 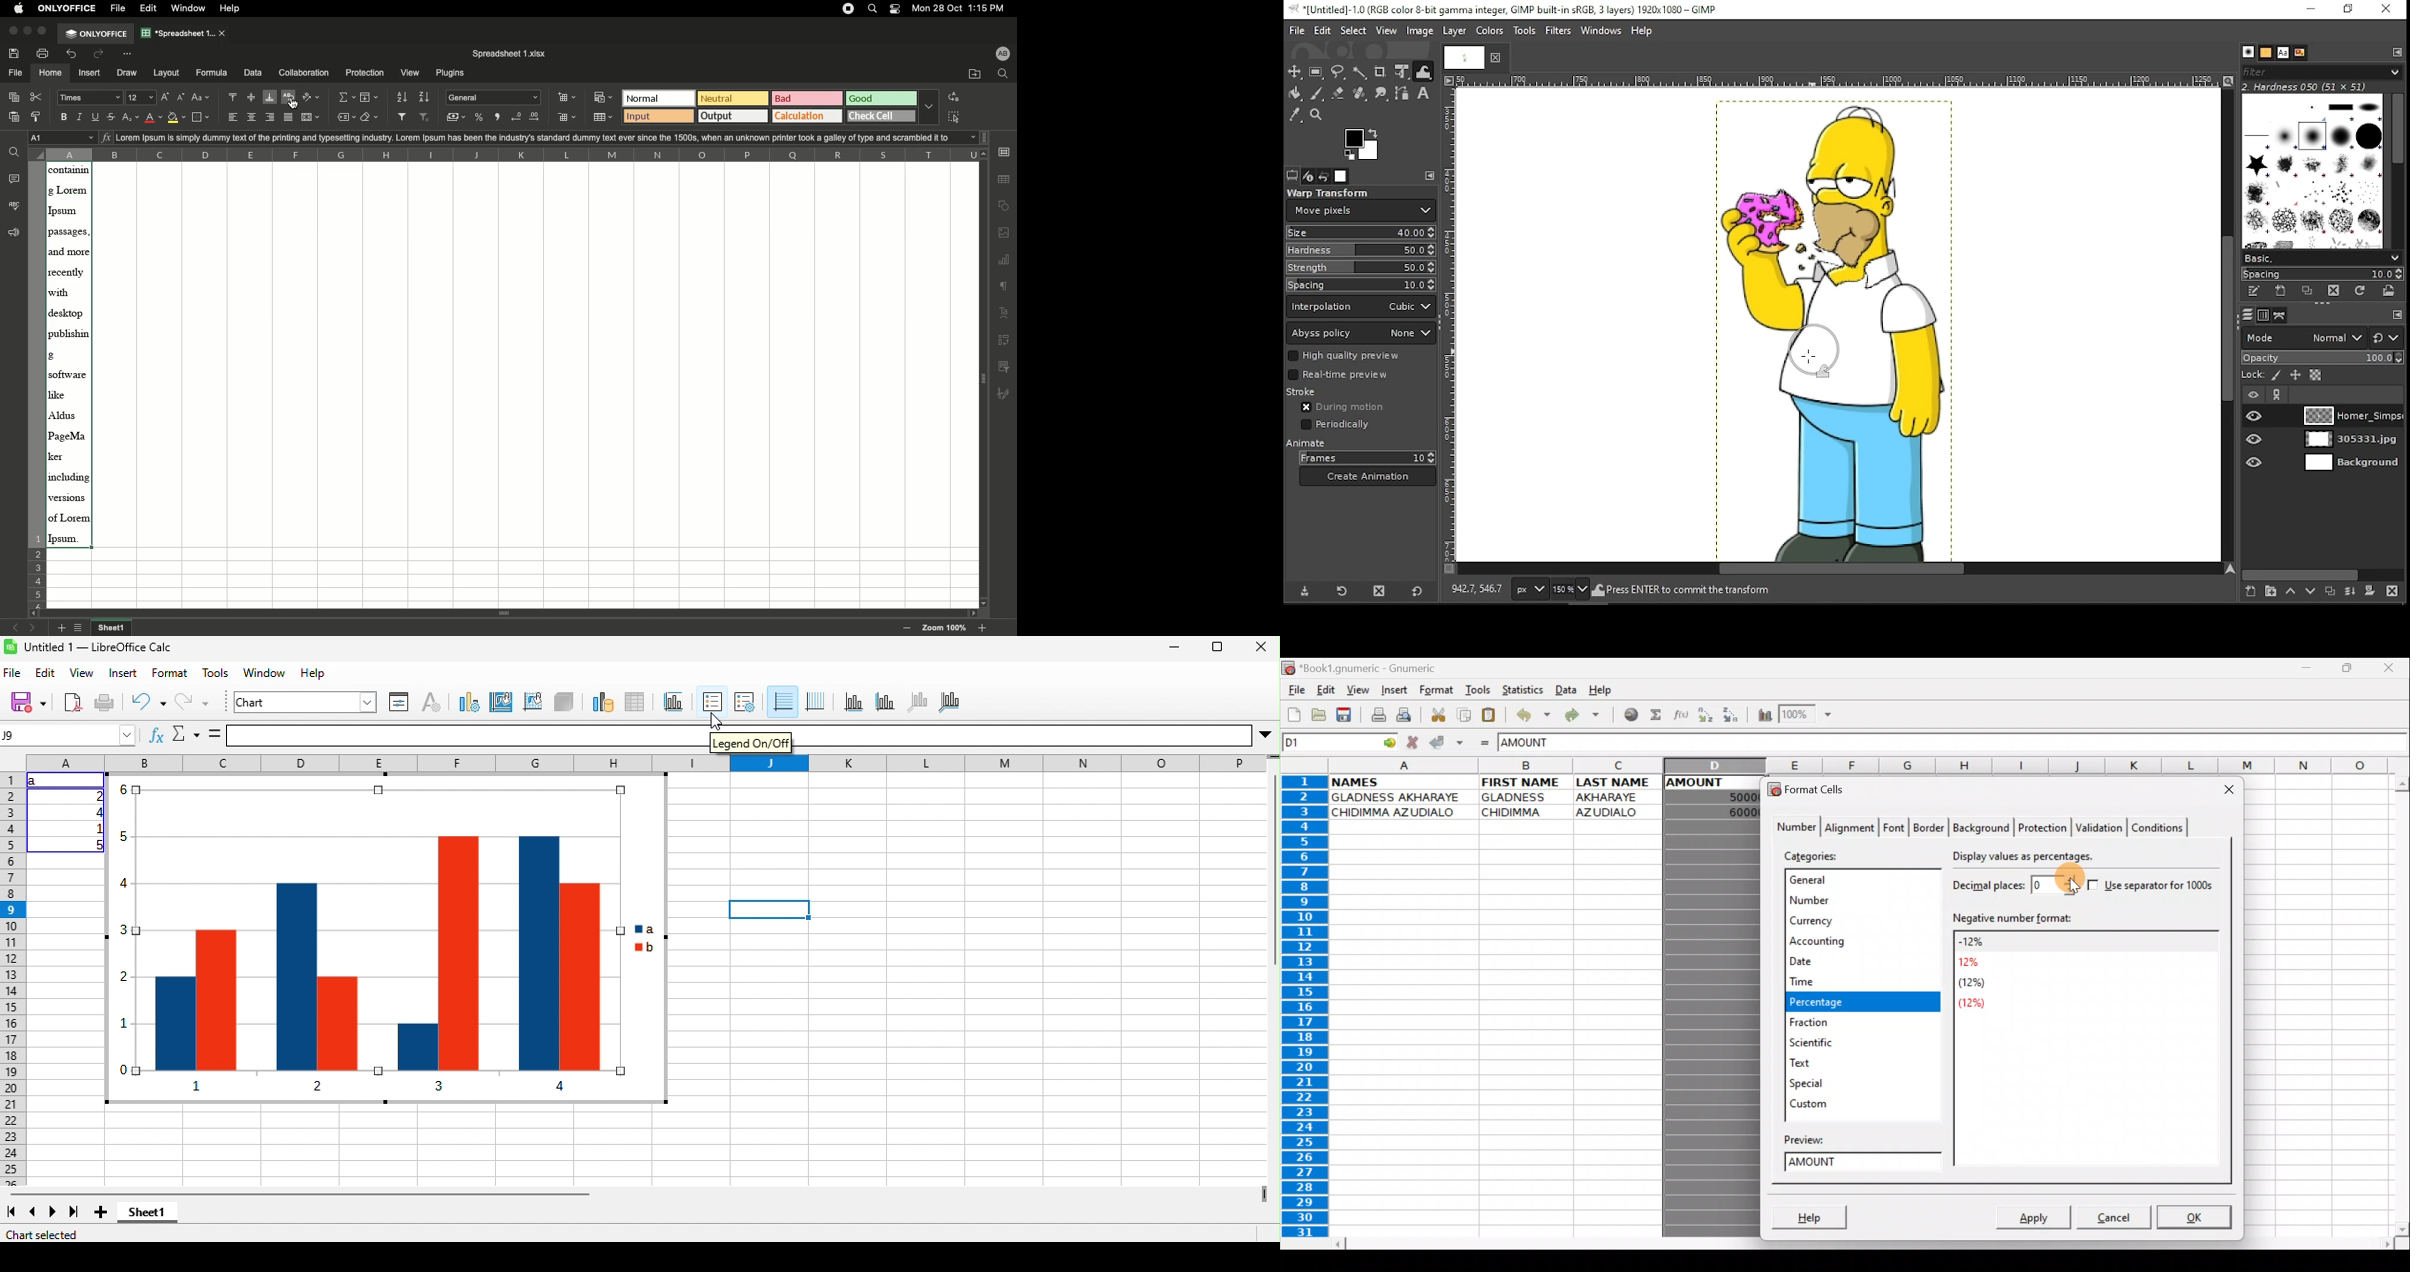 I want to click on Software logo, so click(x=10, y=646).